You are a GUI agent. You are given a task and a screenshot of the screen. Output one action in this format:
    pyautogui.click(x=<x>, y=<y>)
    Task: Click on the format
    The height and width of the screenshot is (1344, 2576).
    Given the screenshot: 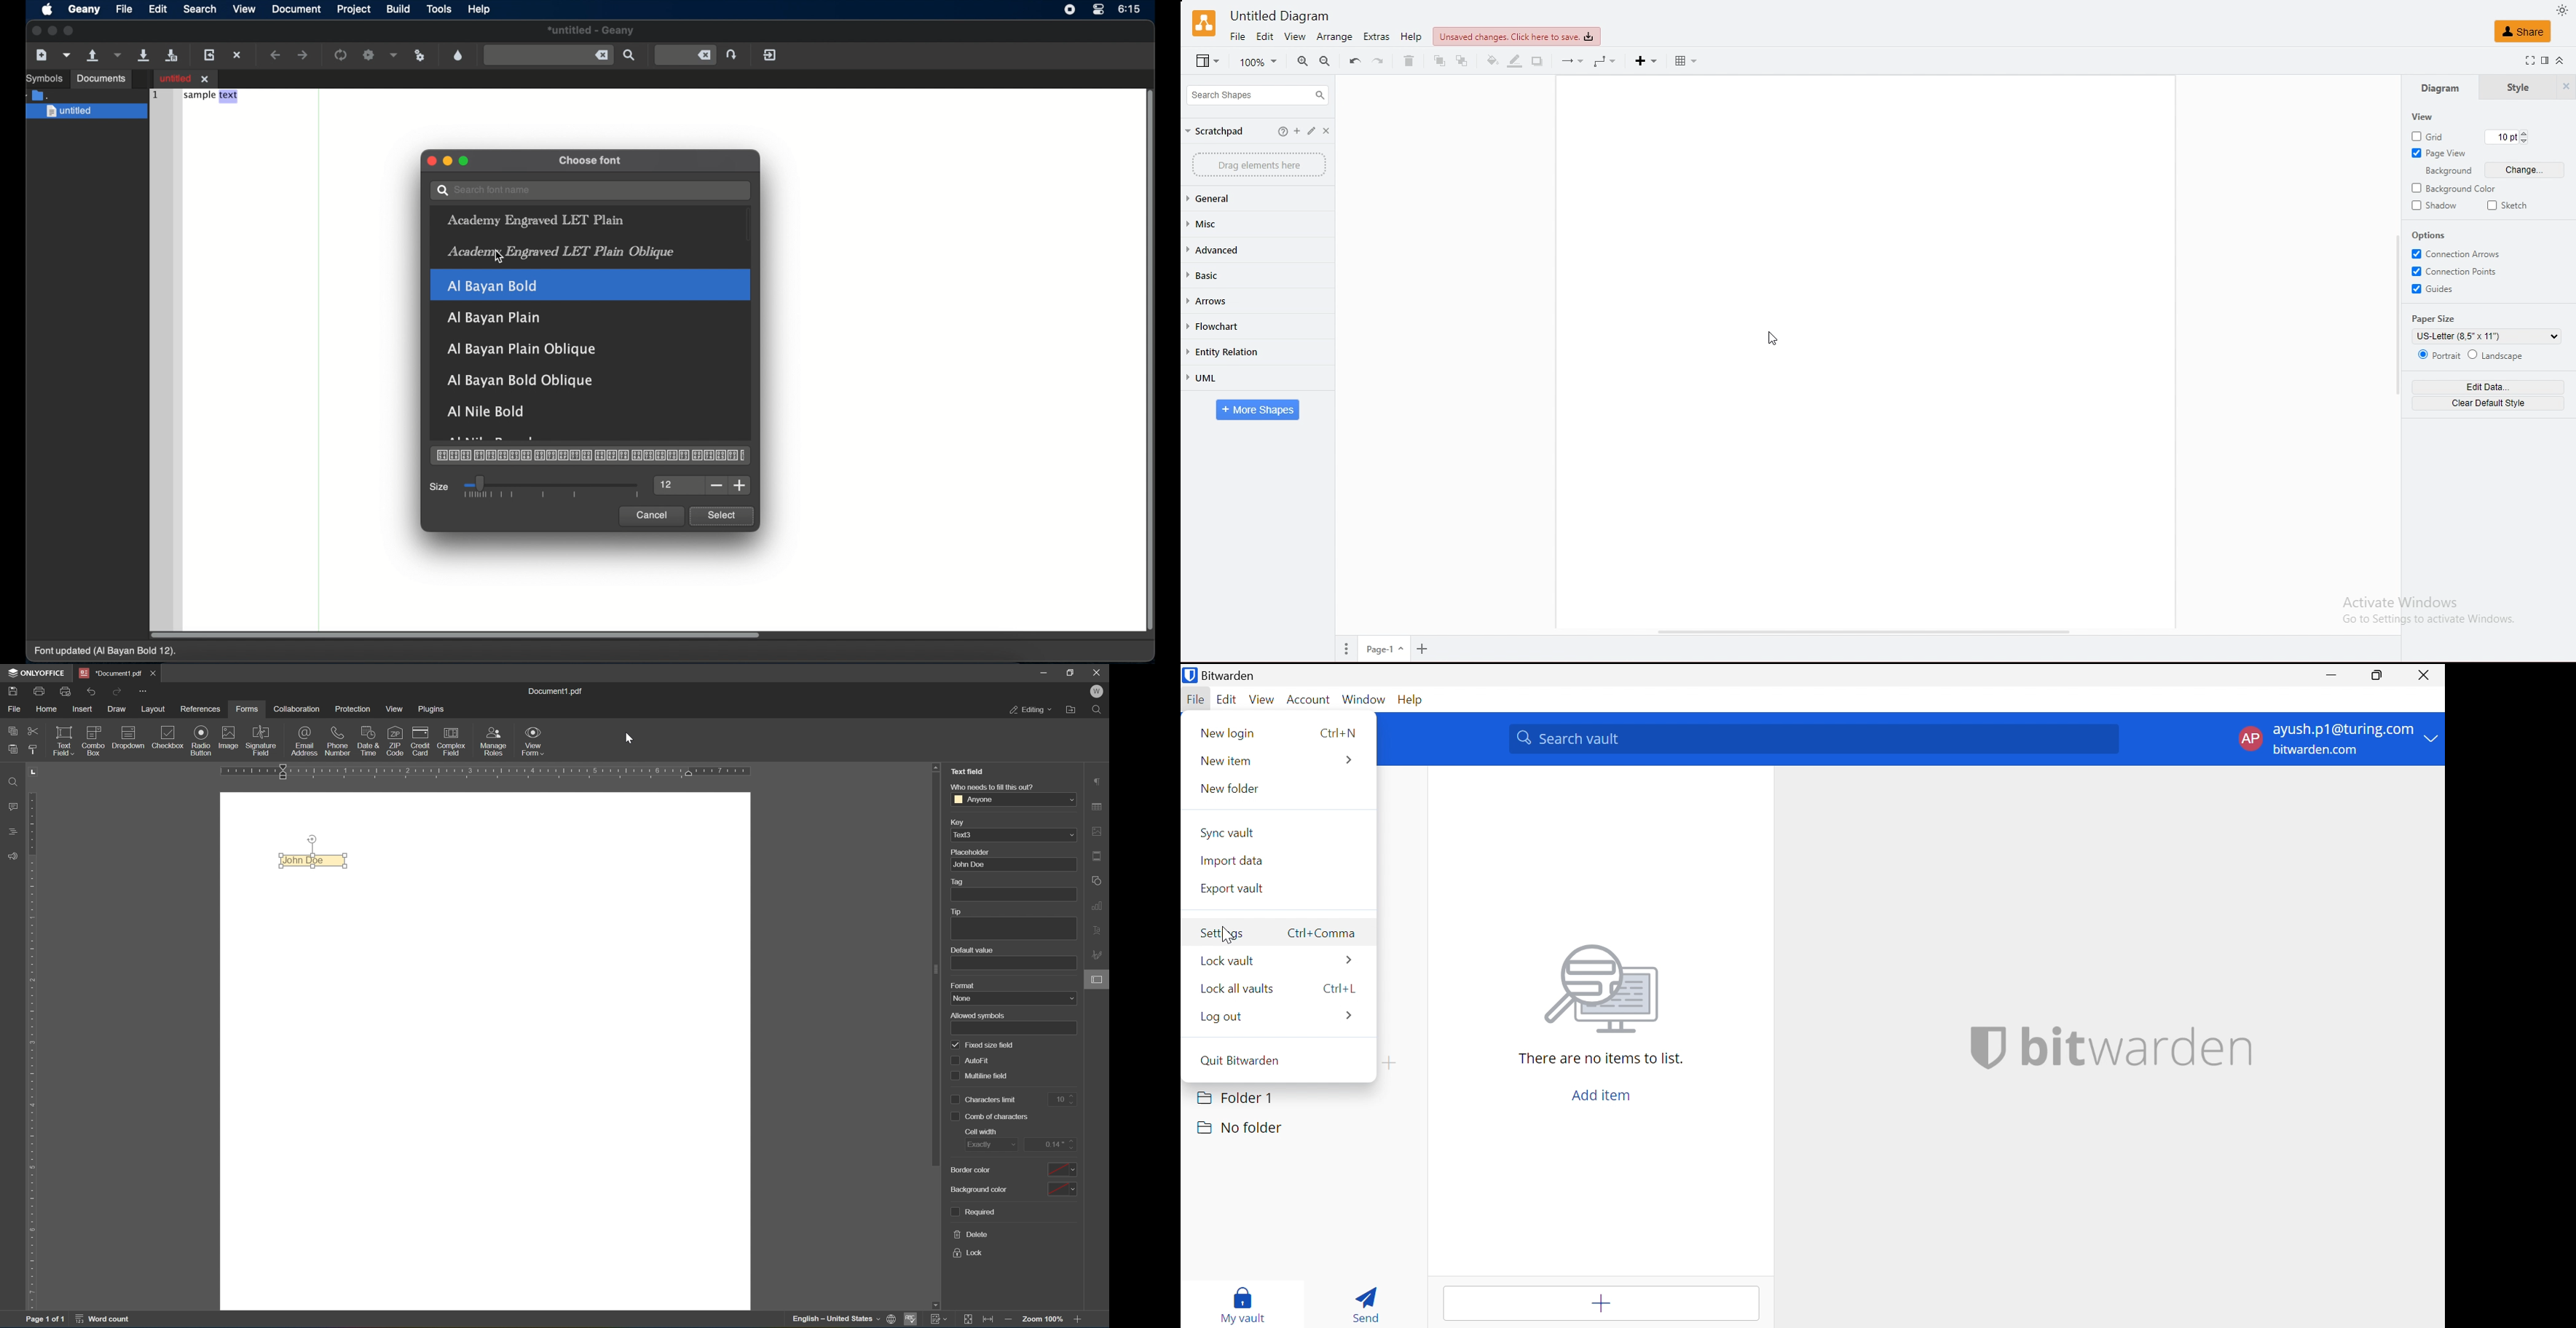 What is the action you would take?
    pyautogui.click(x=2546, y=60)
    